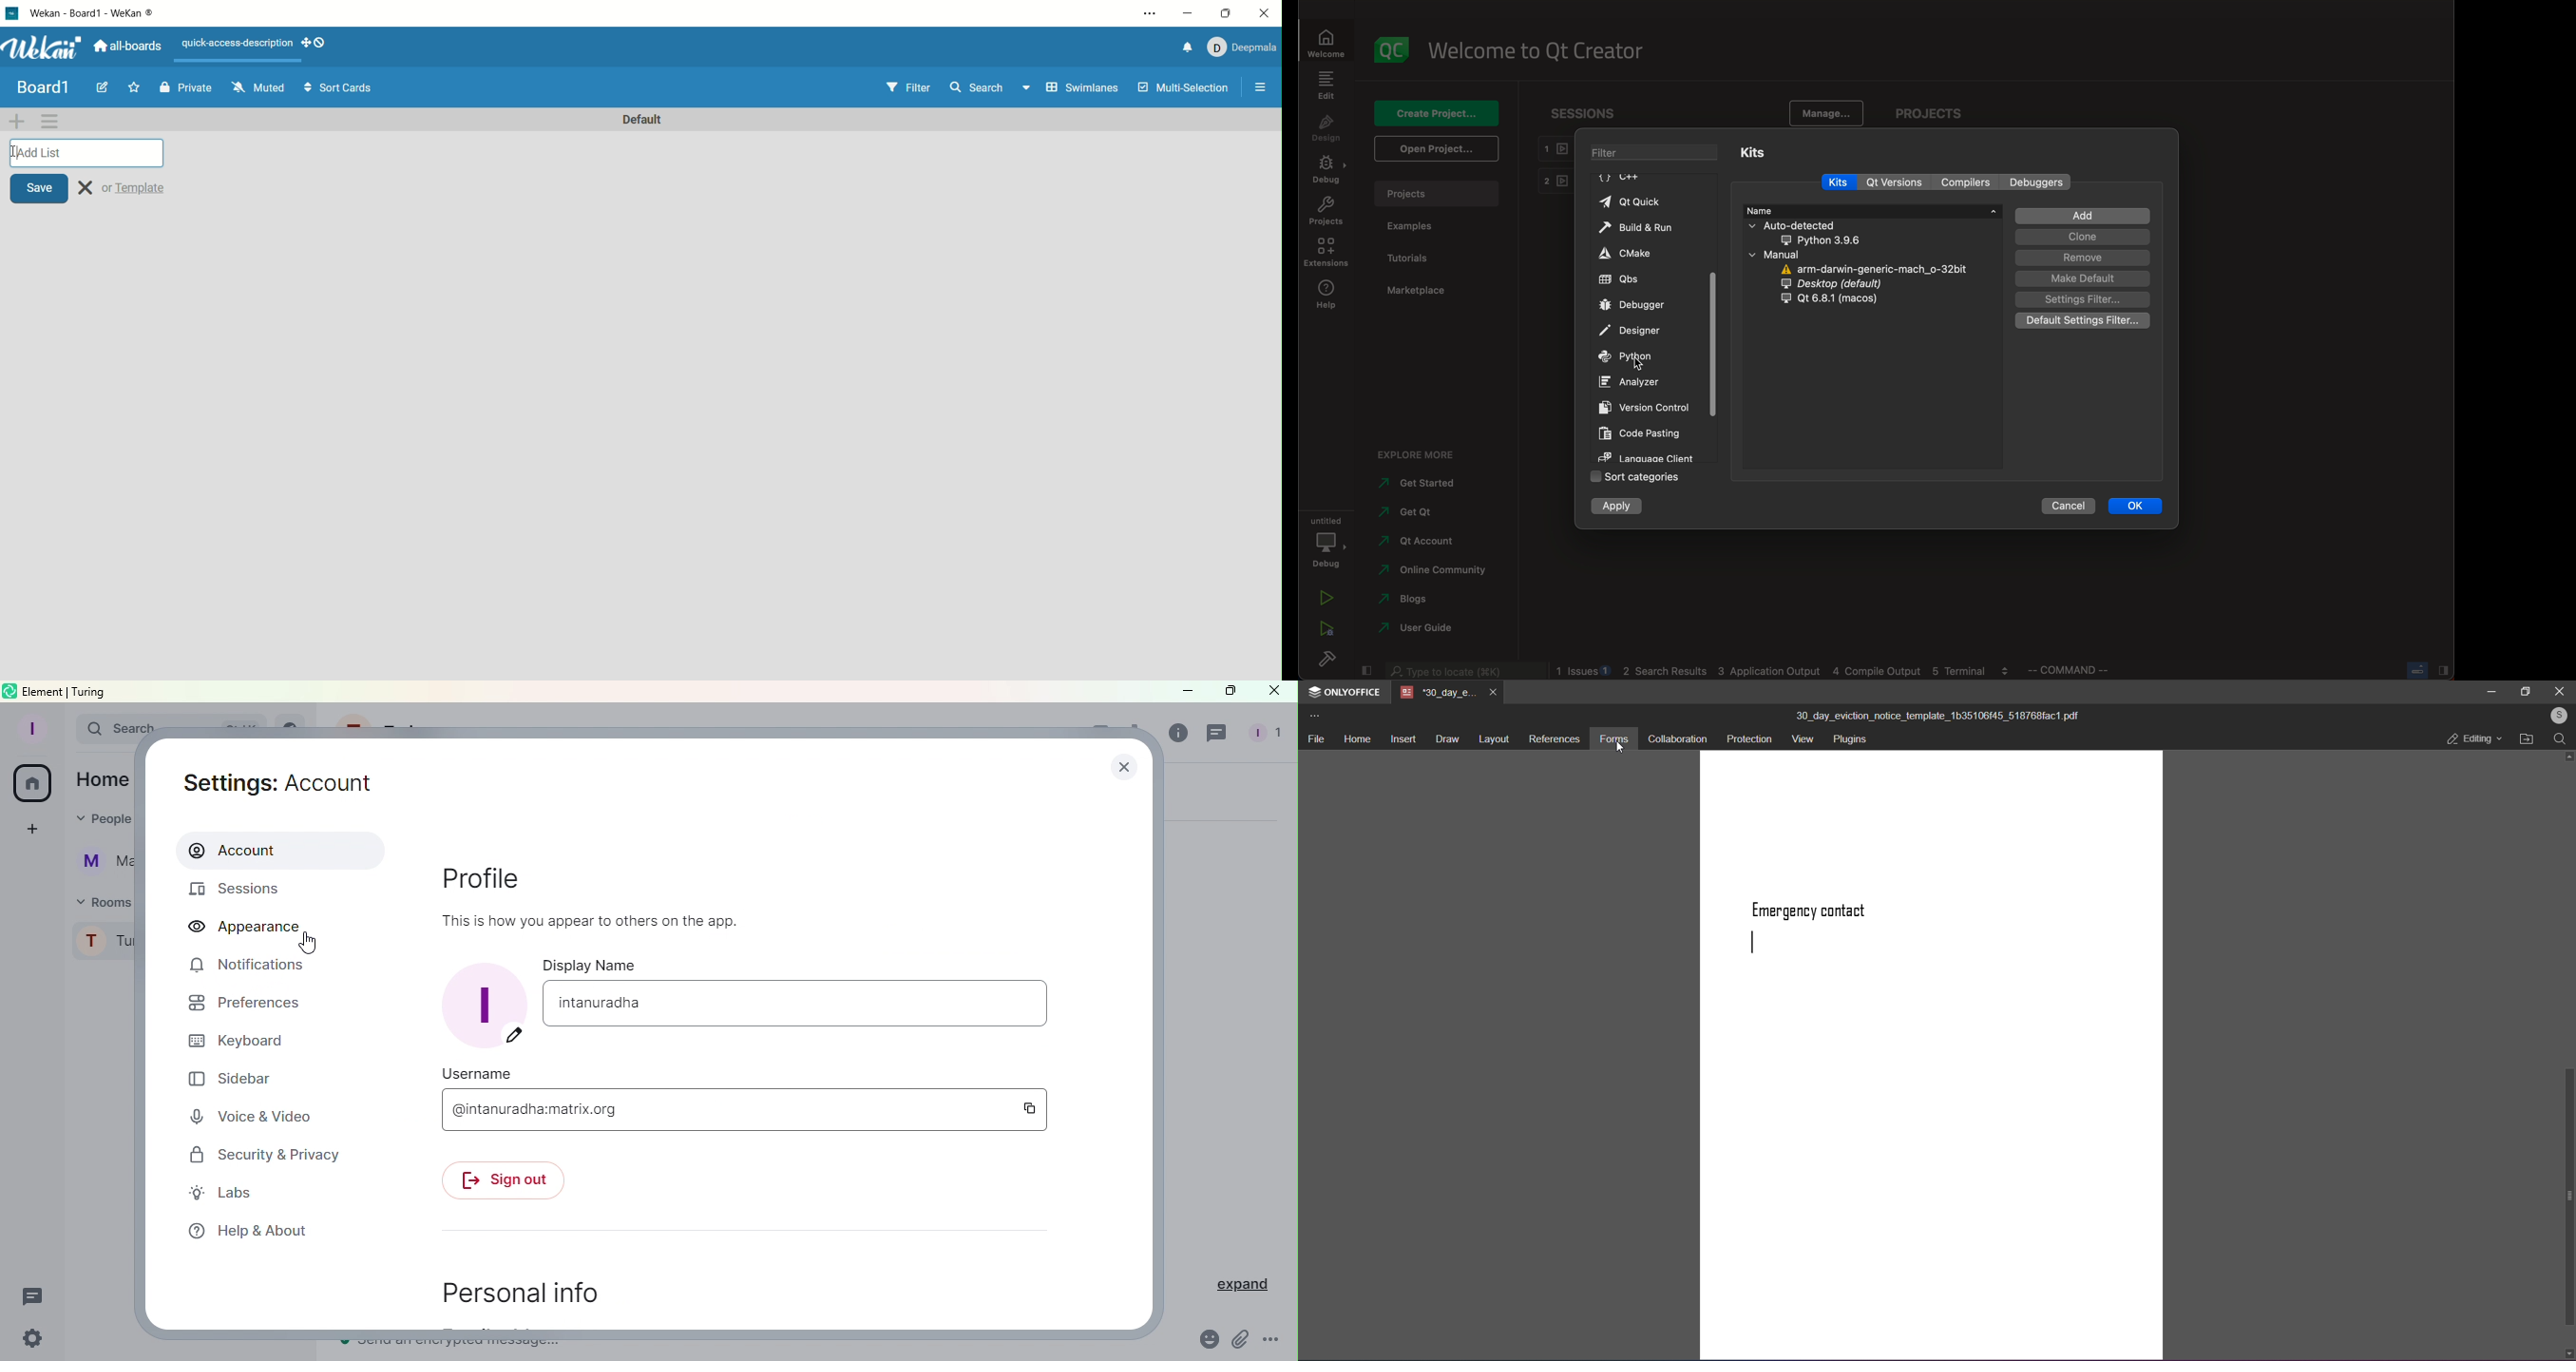 This screenshot has height=1372, width=2576. What do you see at coordinates (1938, 716) in the screenshot?
I see `title` at bounding box center [1938, 716].